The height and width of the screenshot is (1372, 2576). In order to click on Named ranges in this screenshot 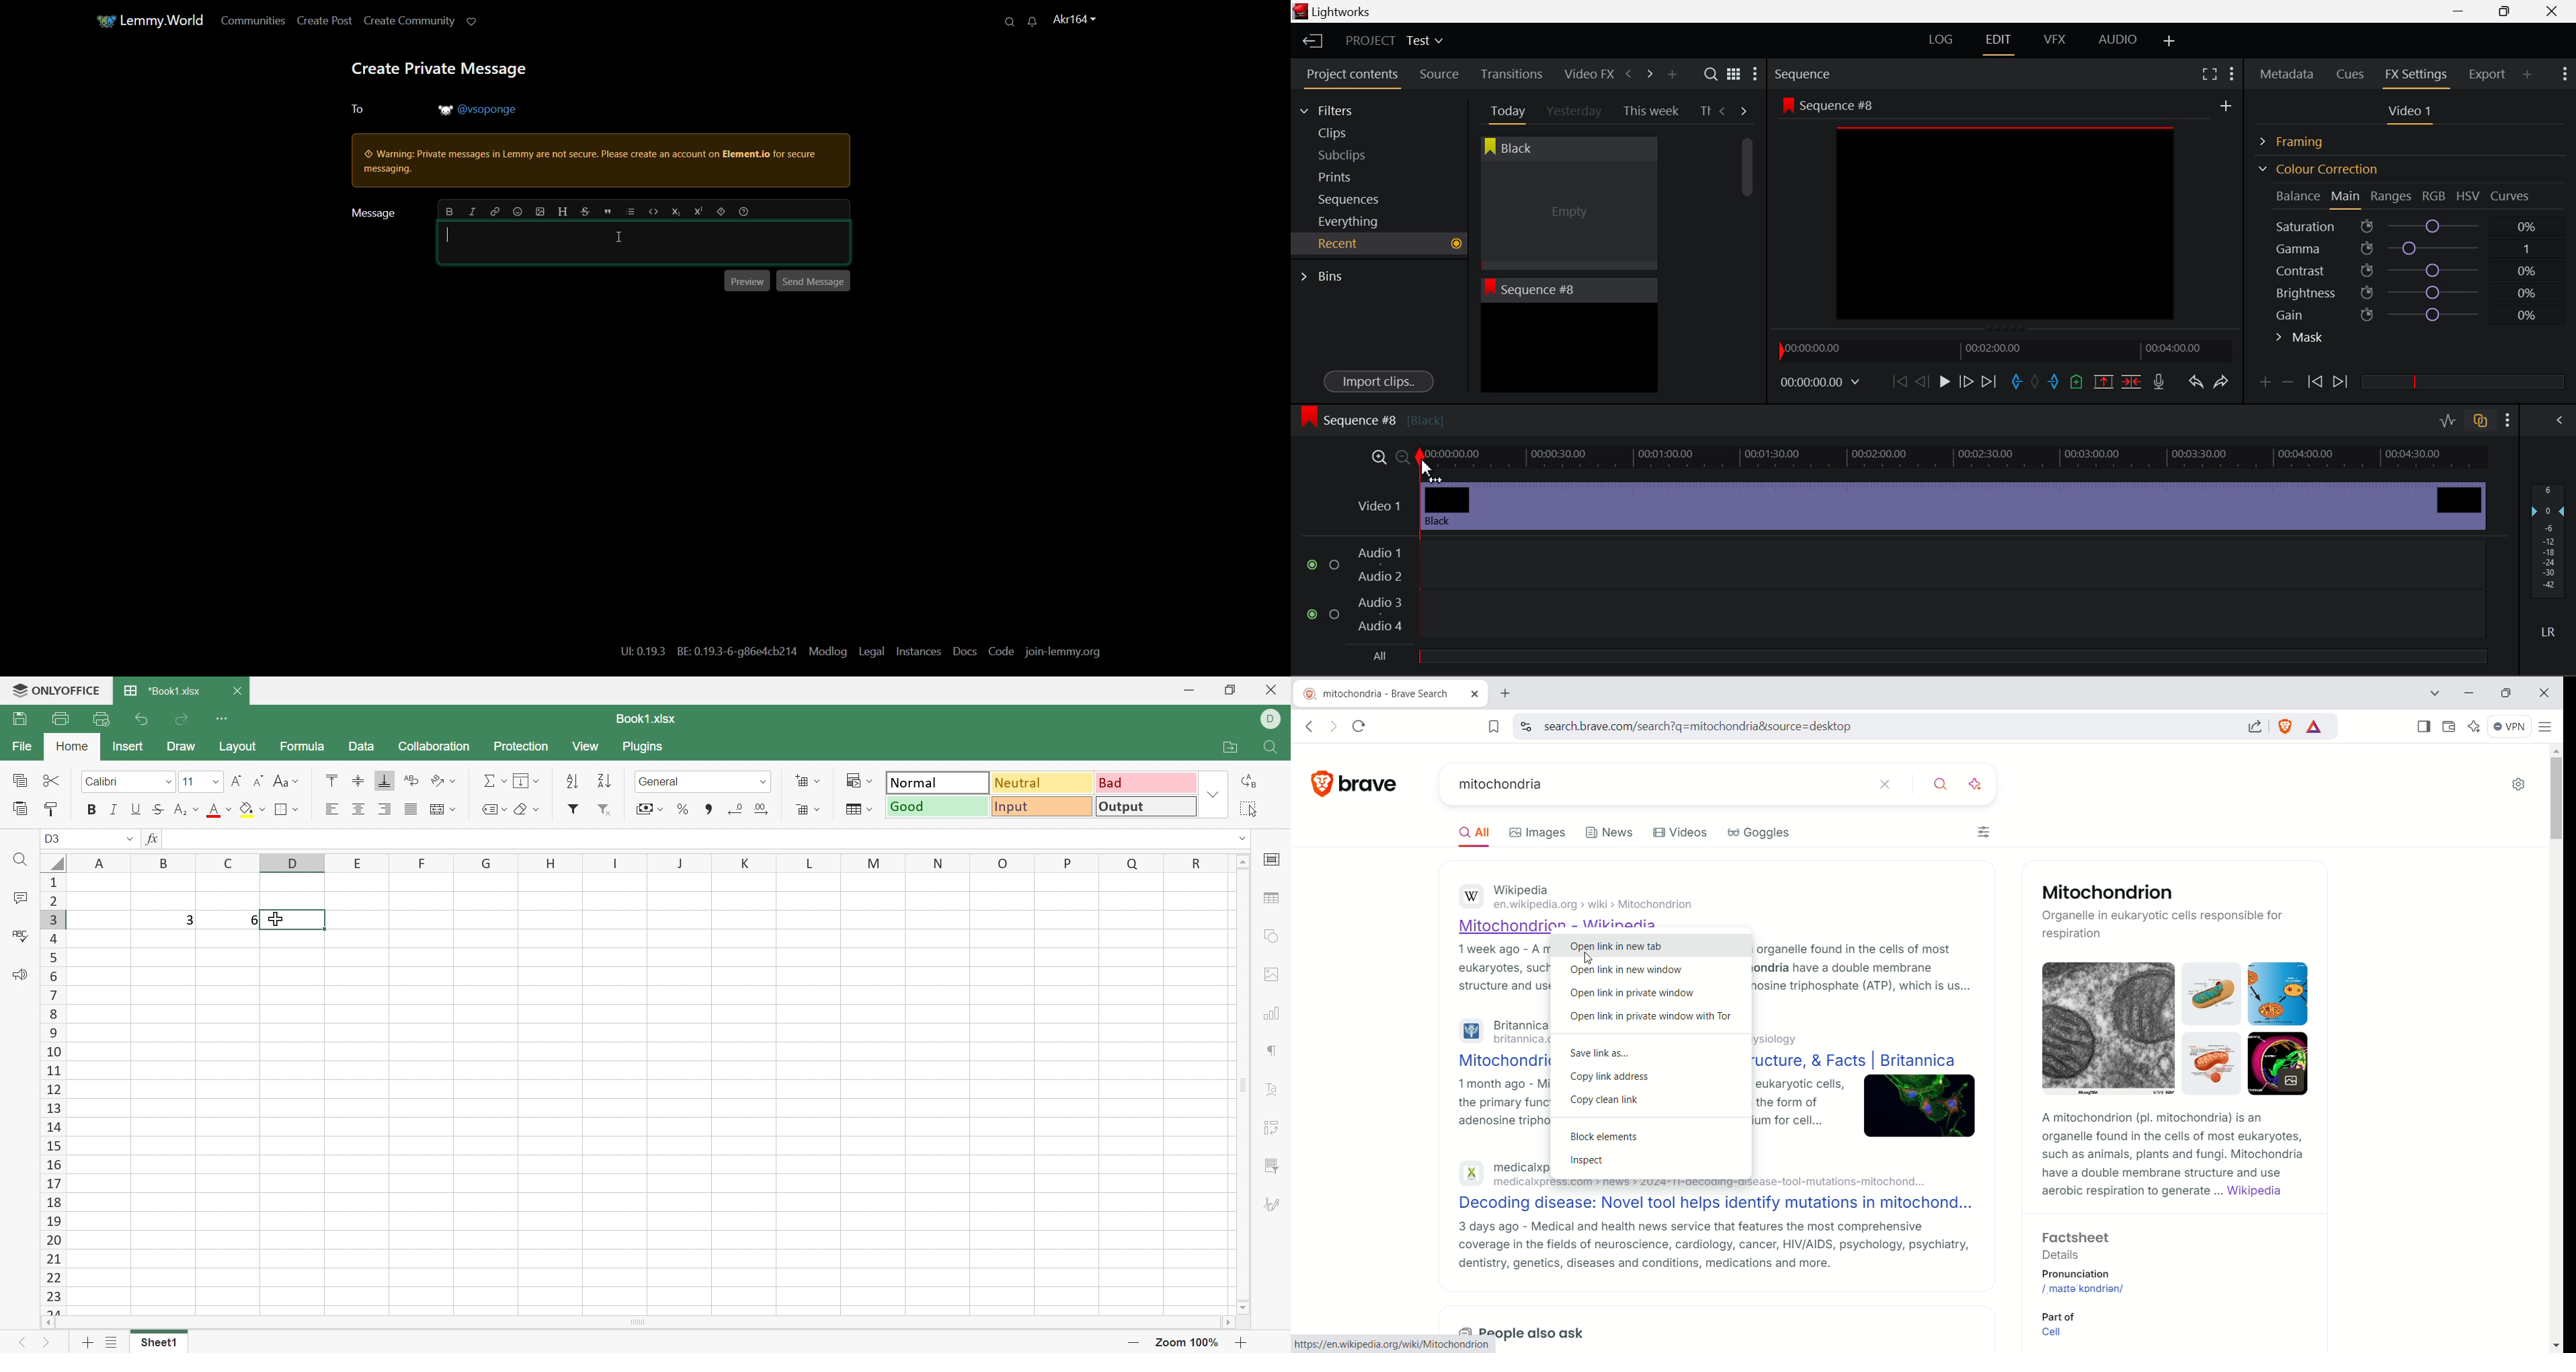, I will do `click(493, 808)`.